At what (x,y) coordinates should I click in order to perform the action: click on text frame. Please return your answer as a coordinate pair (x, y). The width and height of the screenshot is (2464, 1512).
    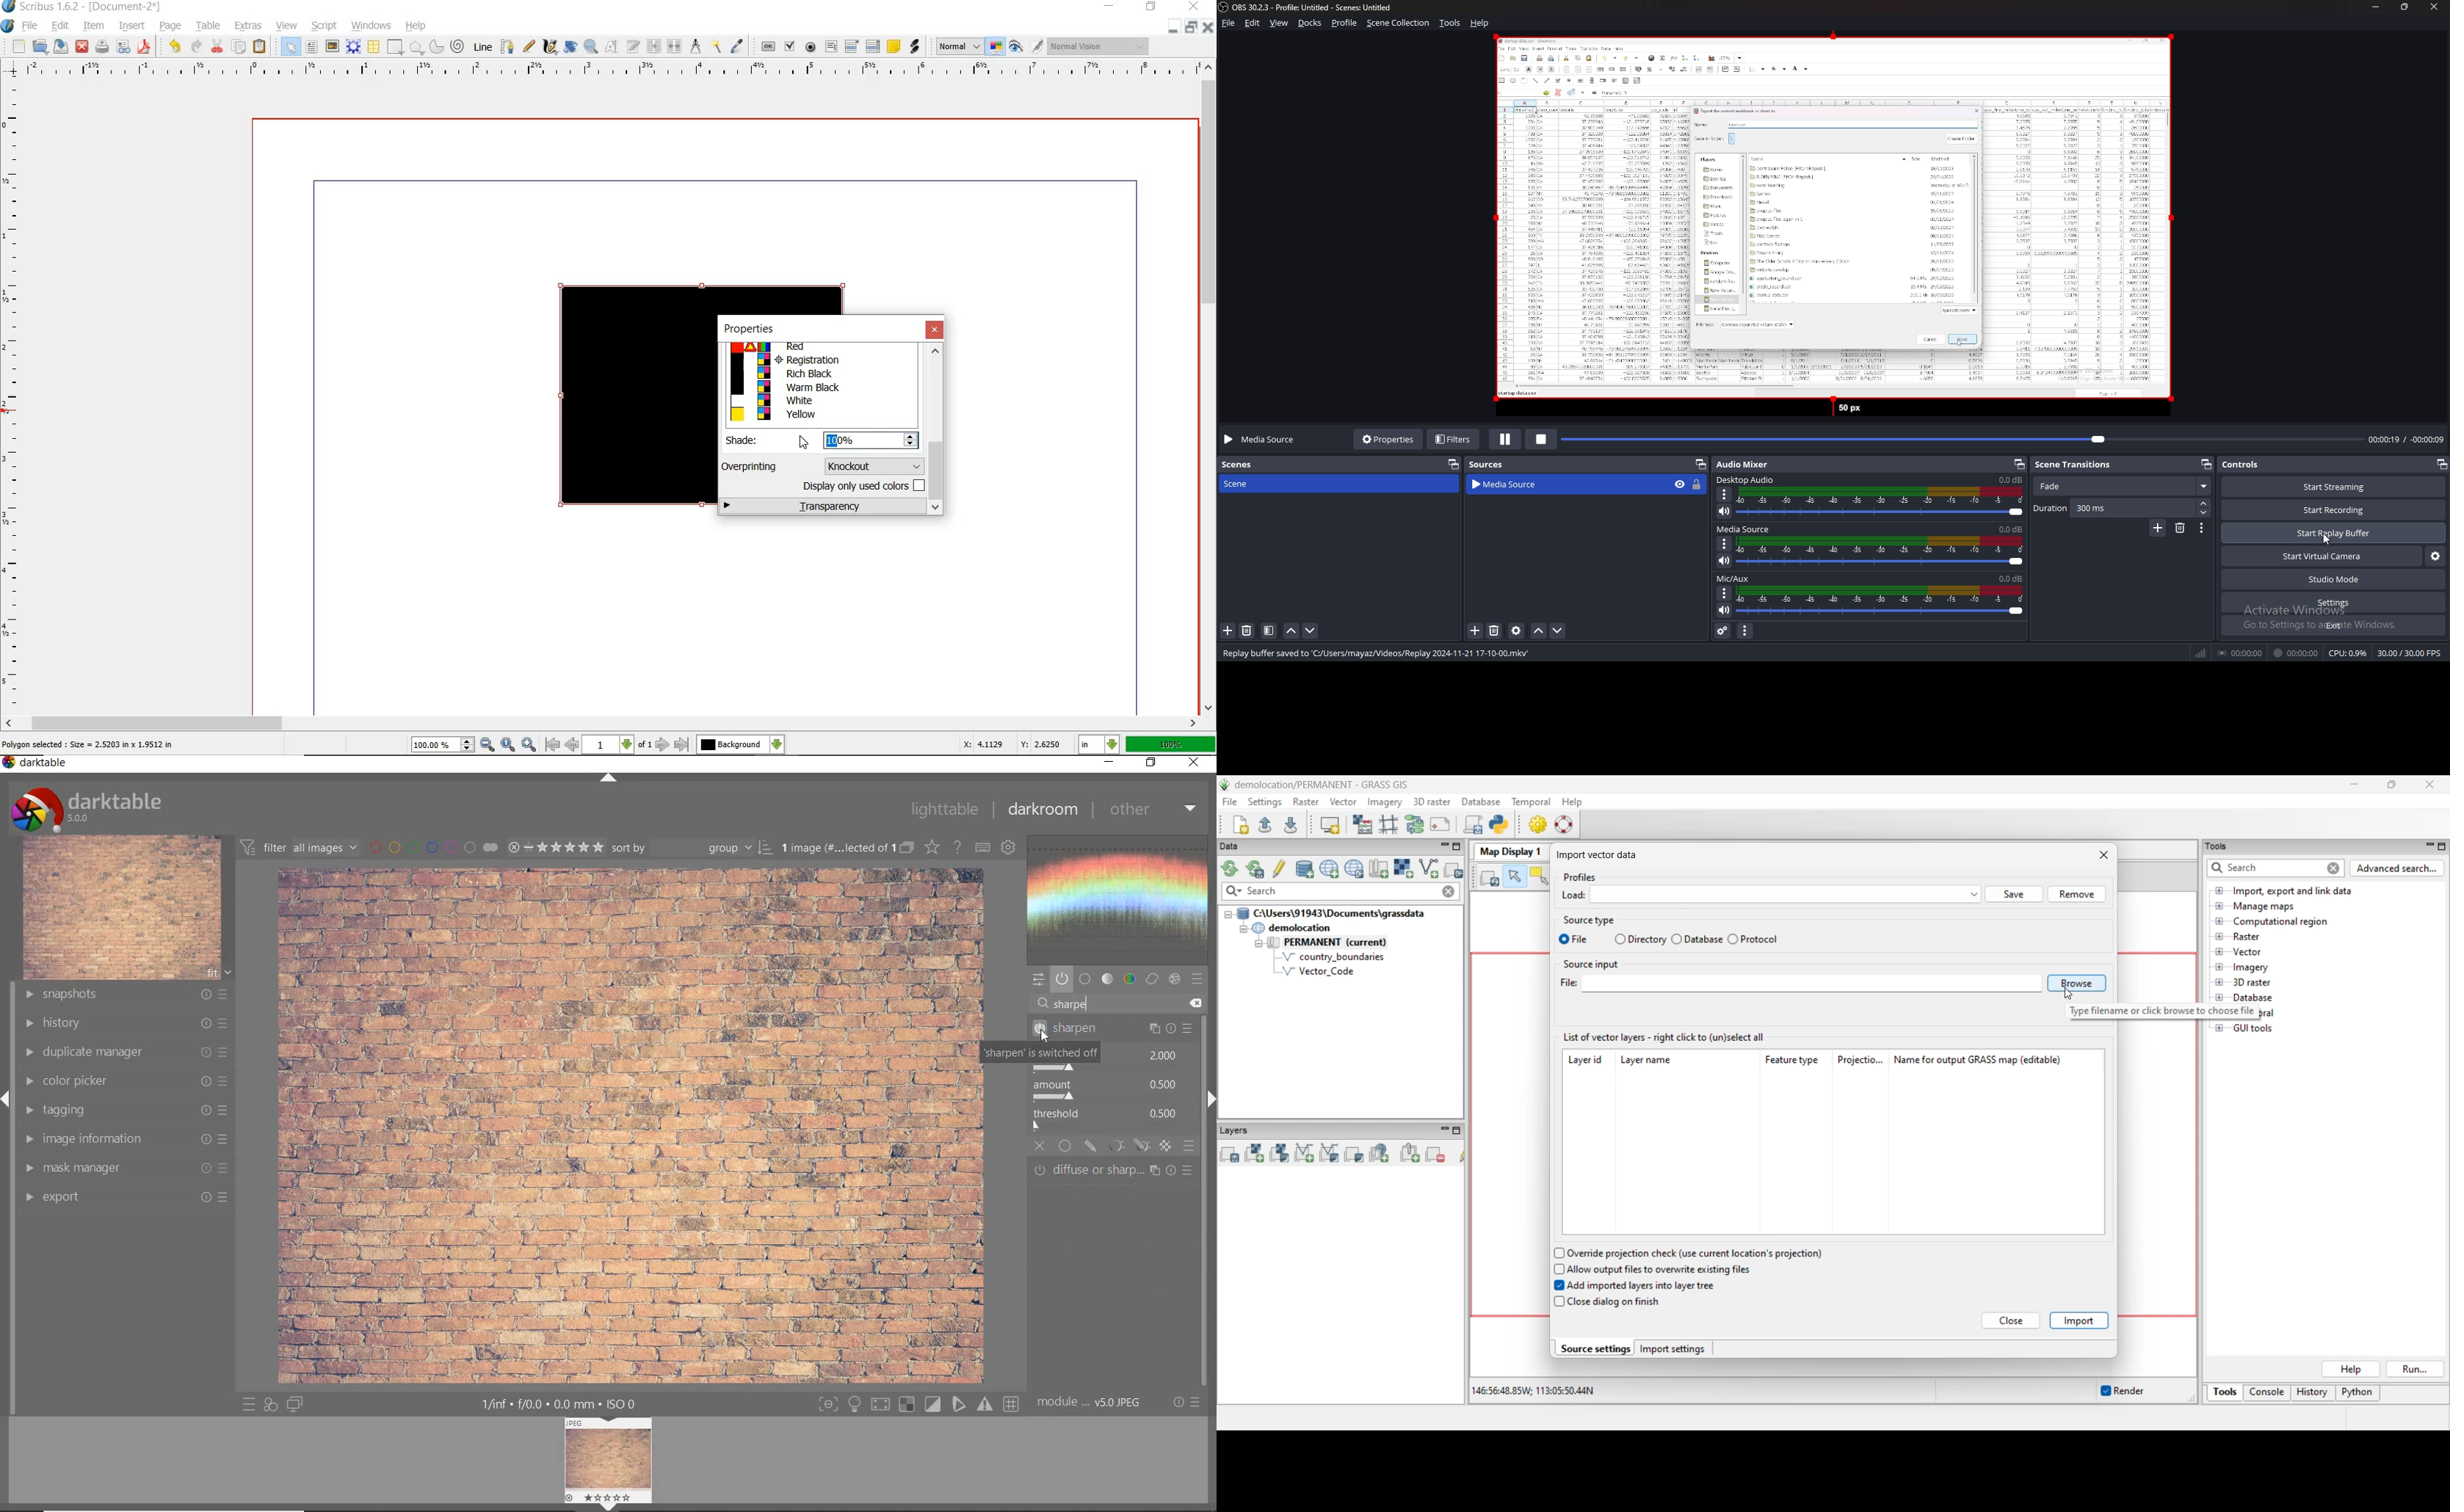
    Looking at the image, I should click on (314, 46).